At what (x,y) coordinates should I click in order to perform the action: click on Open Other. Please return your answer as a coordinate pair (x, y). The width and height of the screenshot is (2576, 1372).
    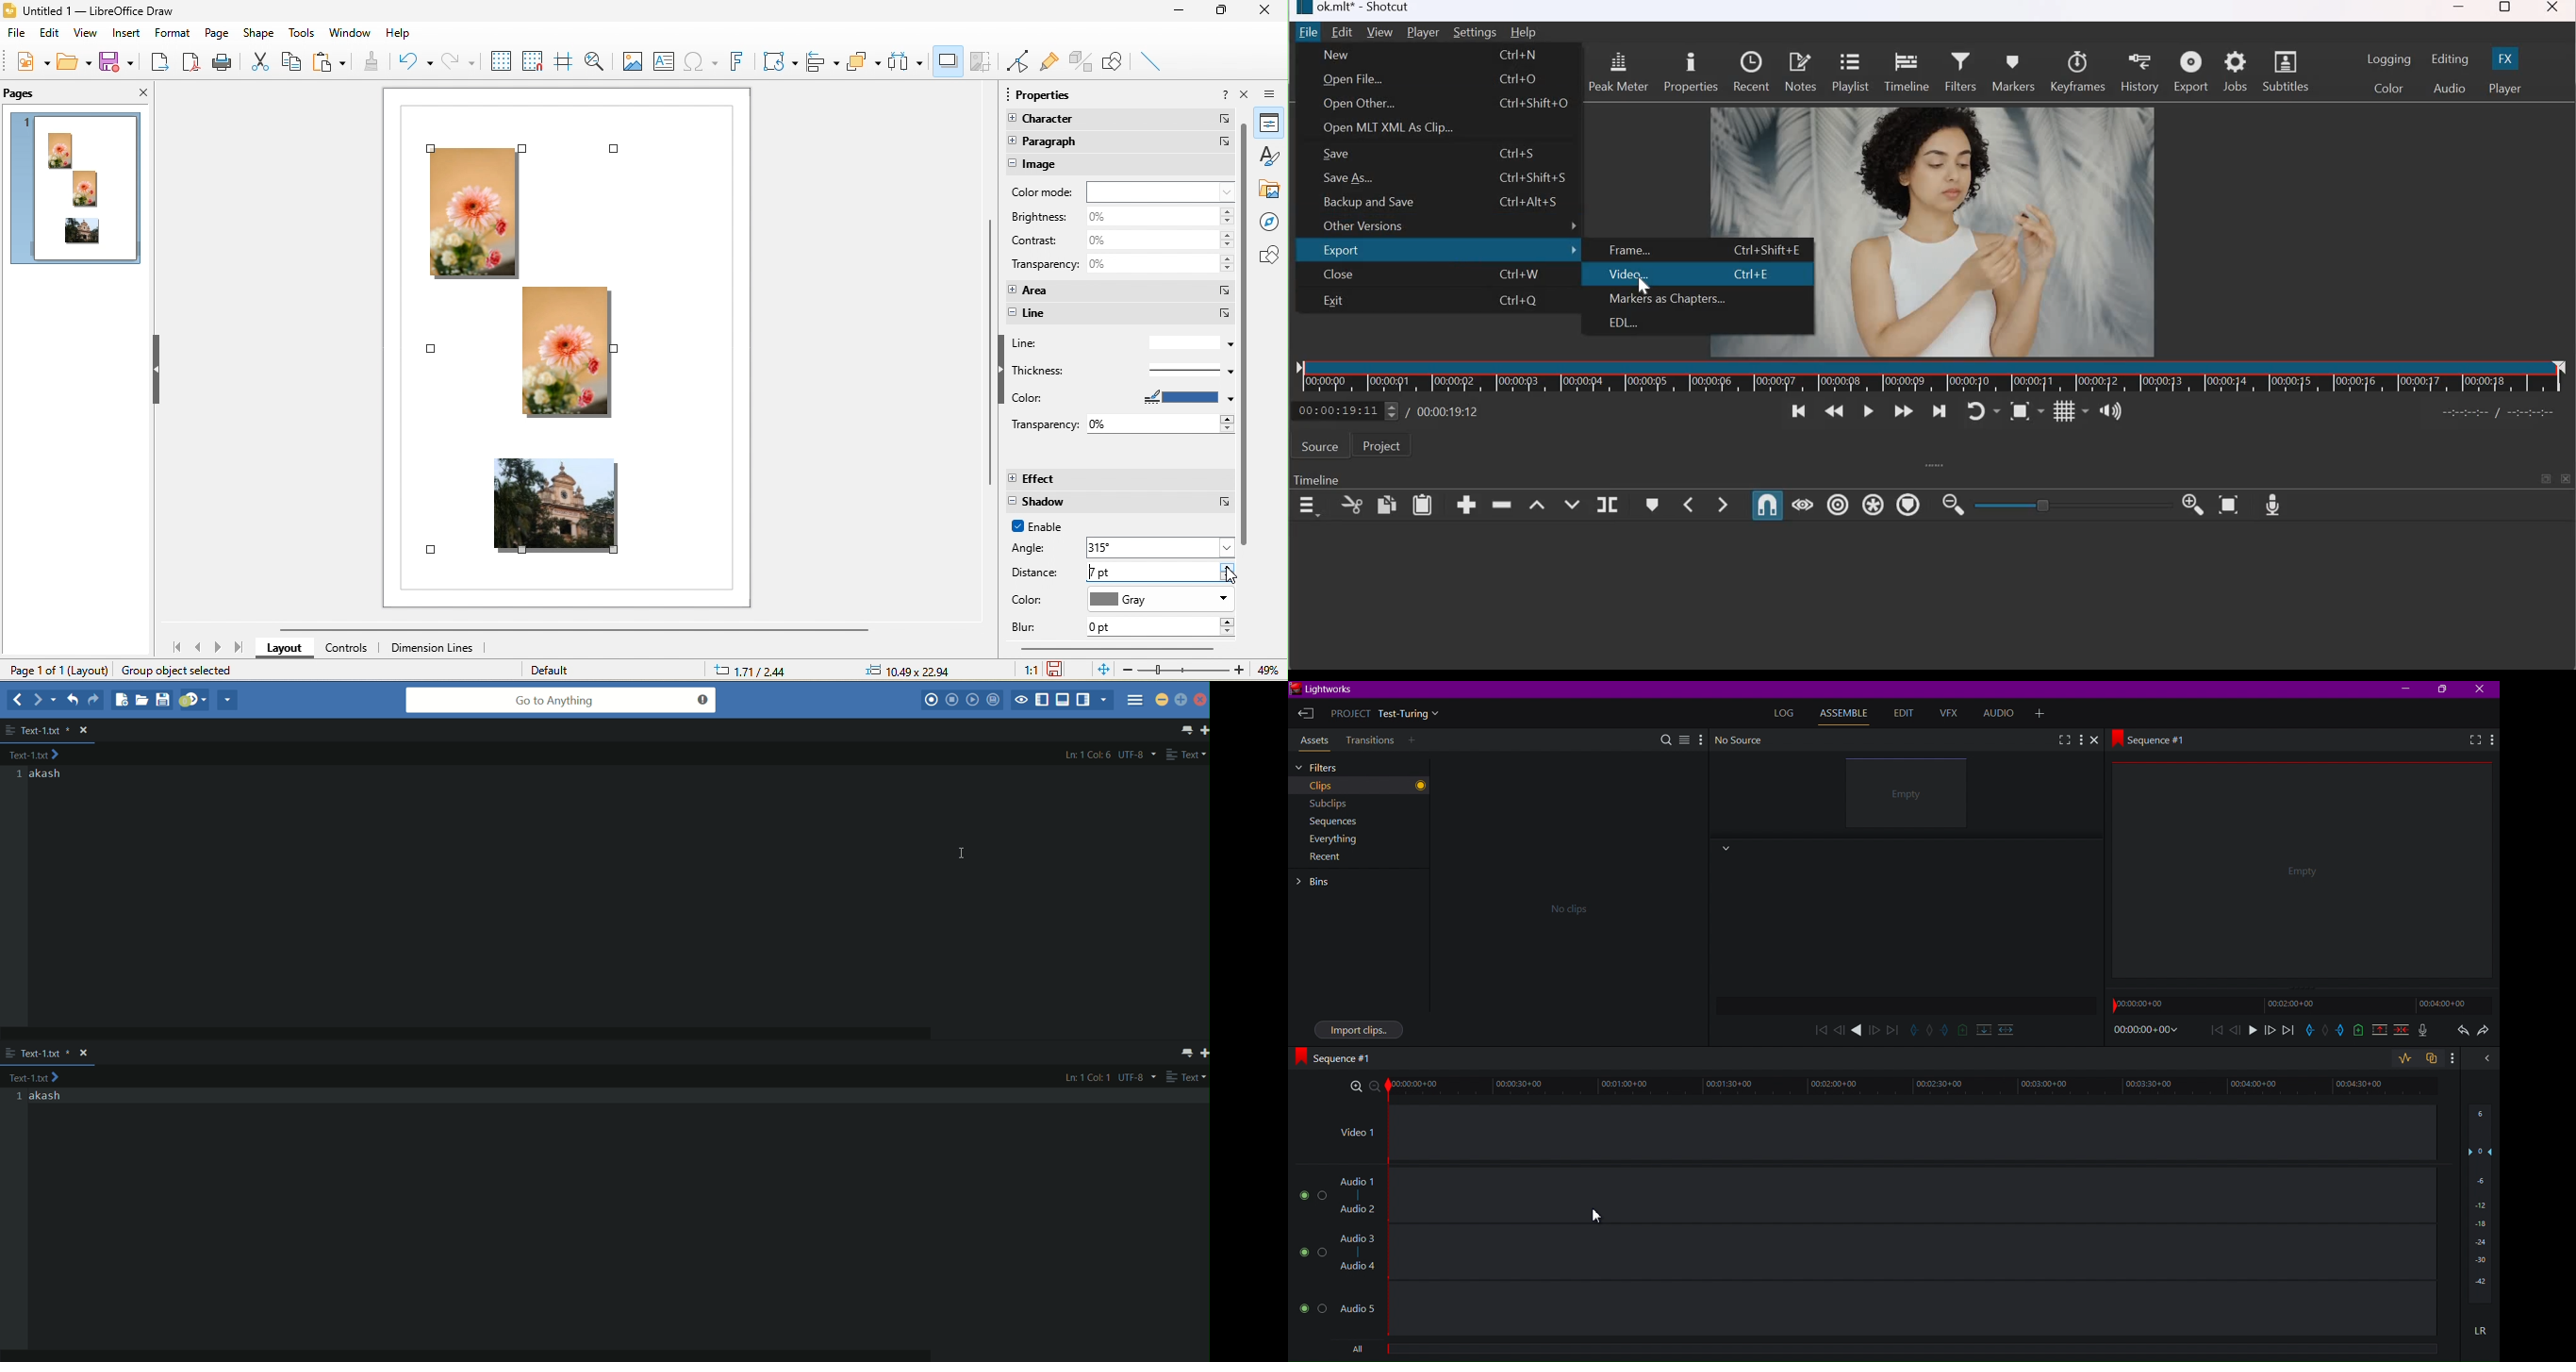
    Looking at the image, I should click on (1358, 104).